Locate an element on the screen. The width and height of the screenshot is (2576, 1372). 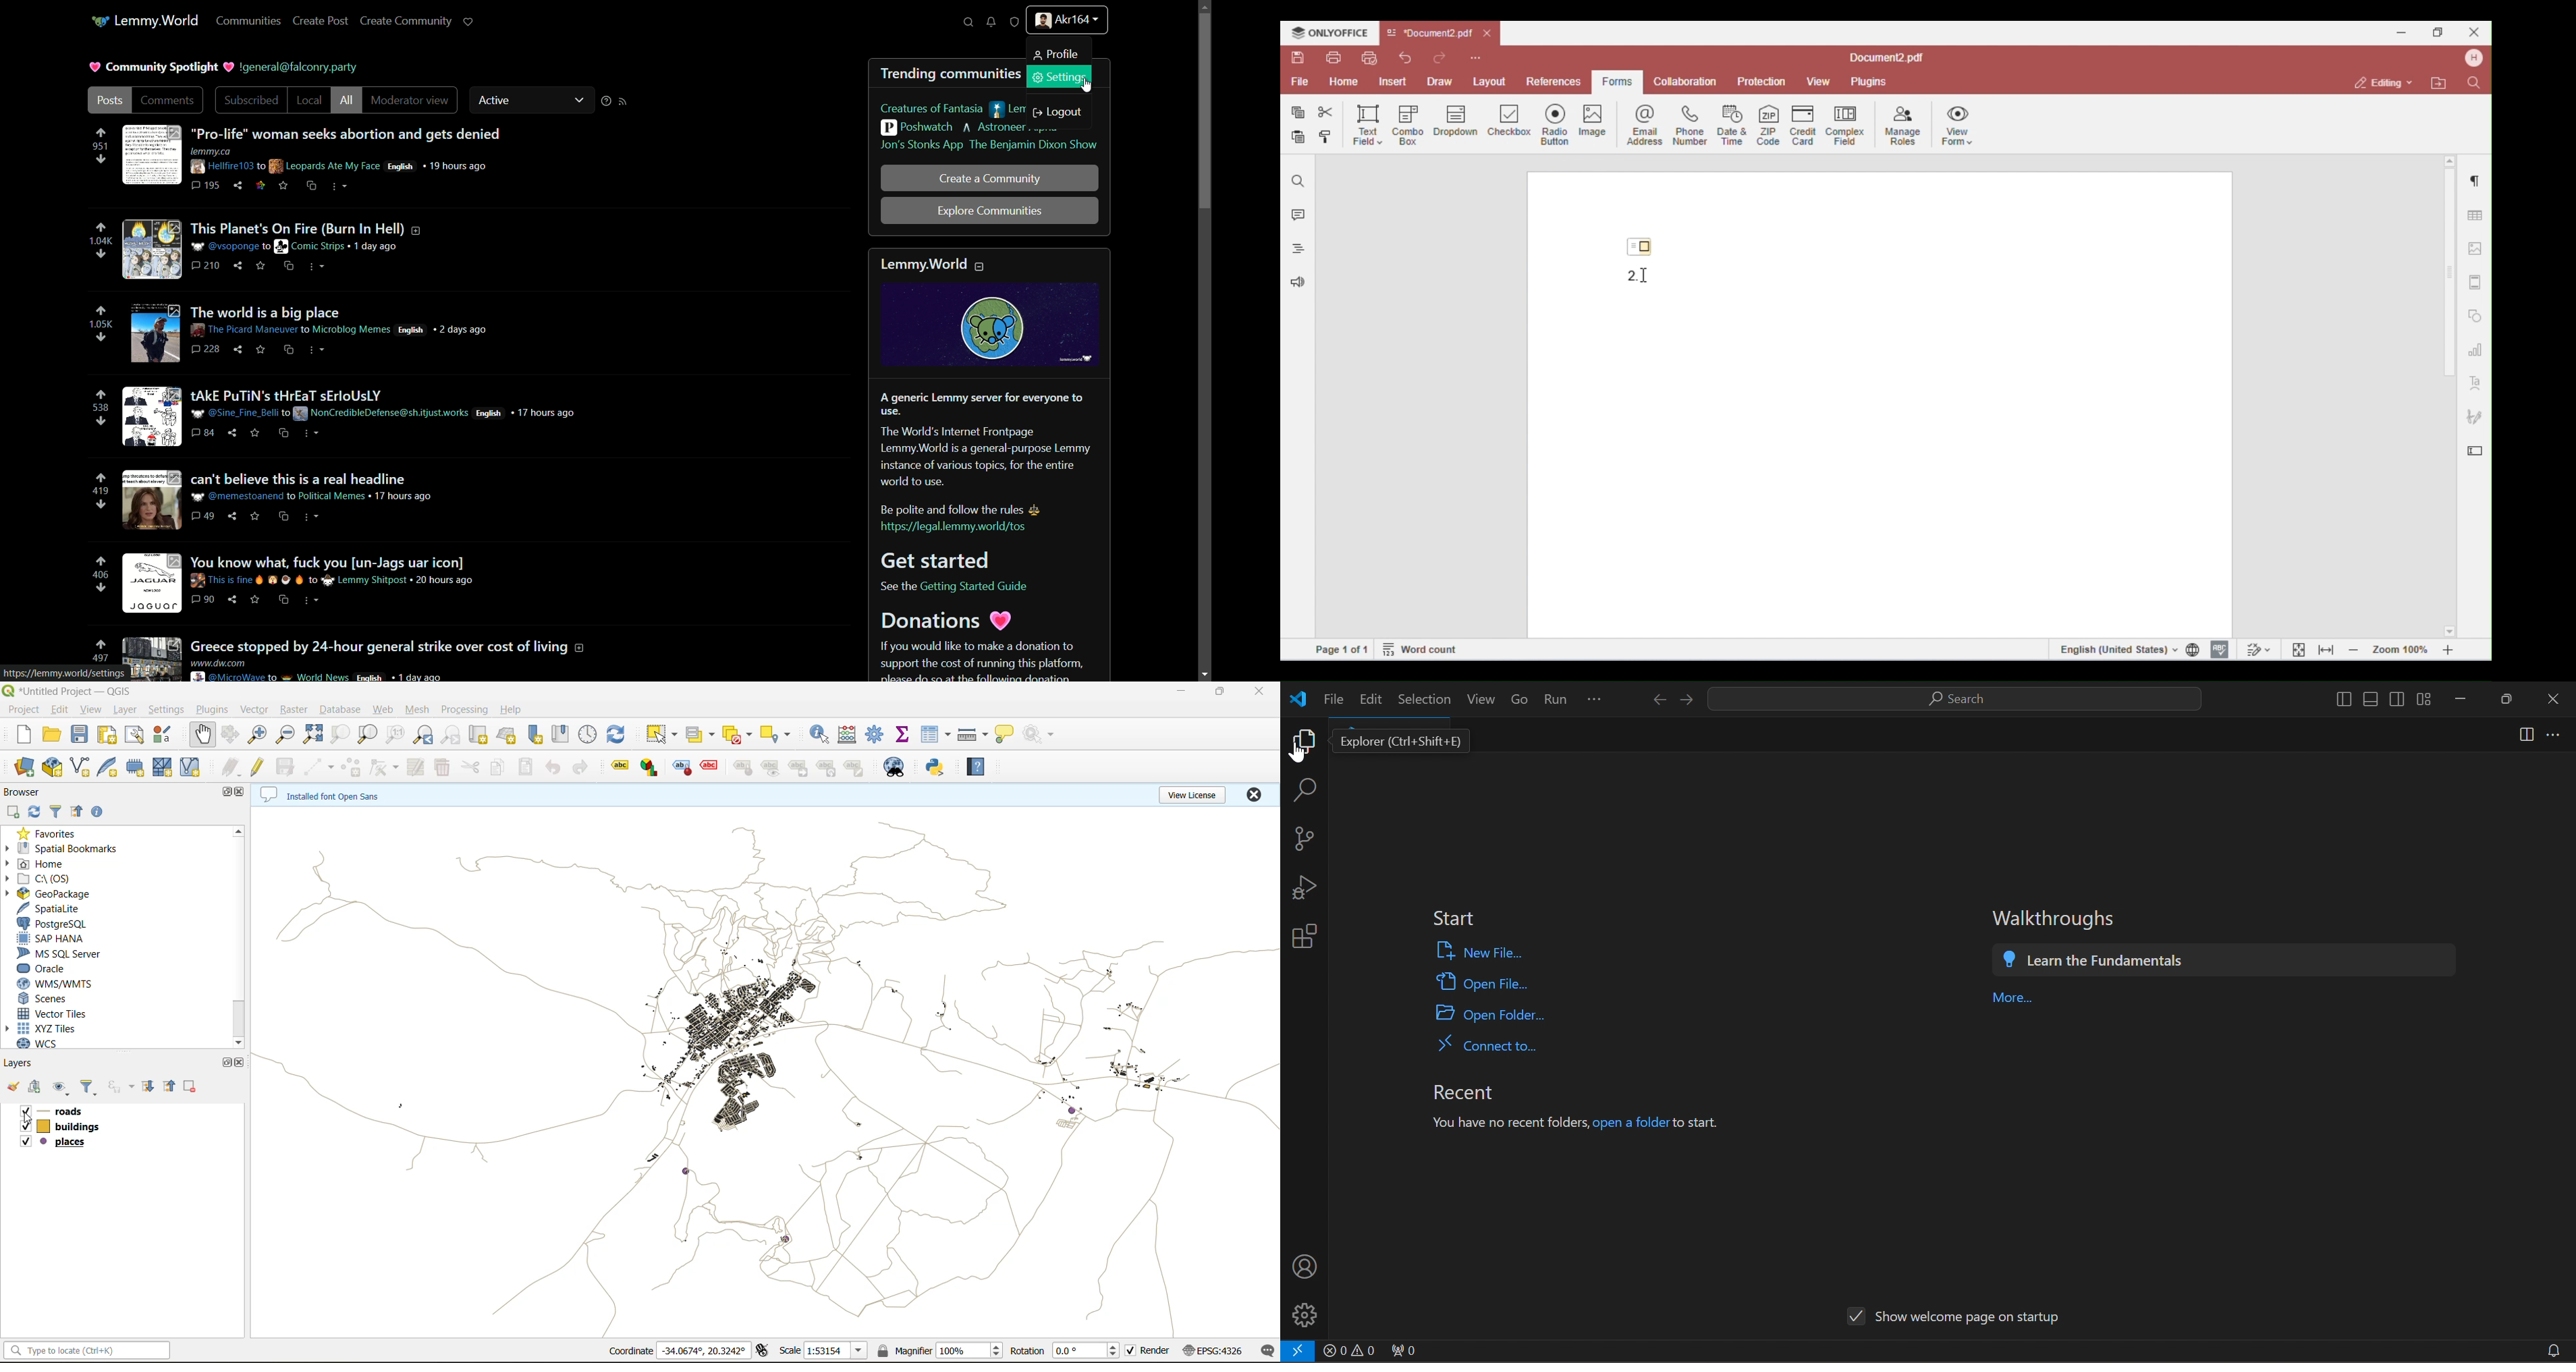
support lemmy.world is located at coordinates (468, 20).